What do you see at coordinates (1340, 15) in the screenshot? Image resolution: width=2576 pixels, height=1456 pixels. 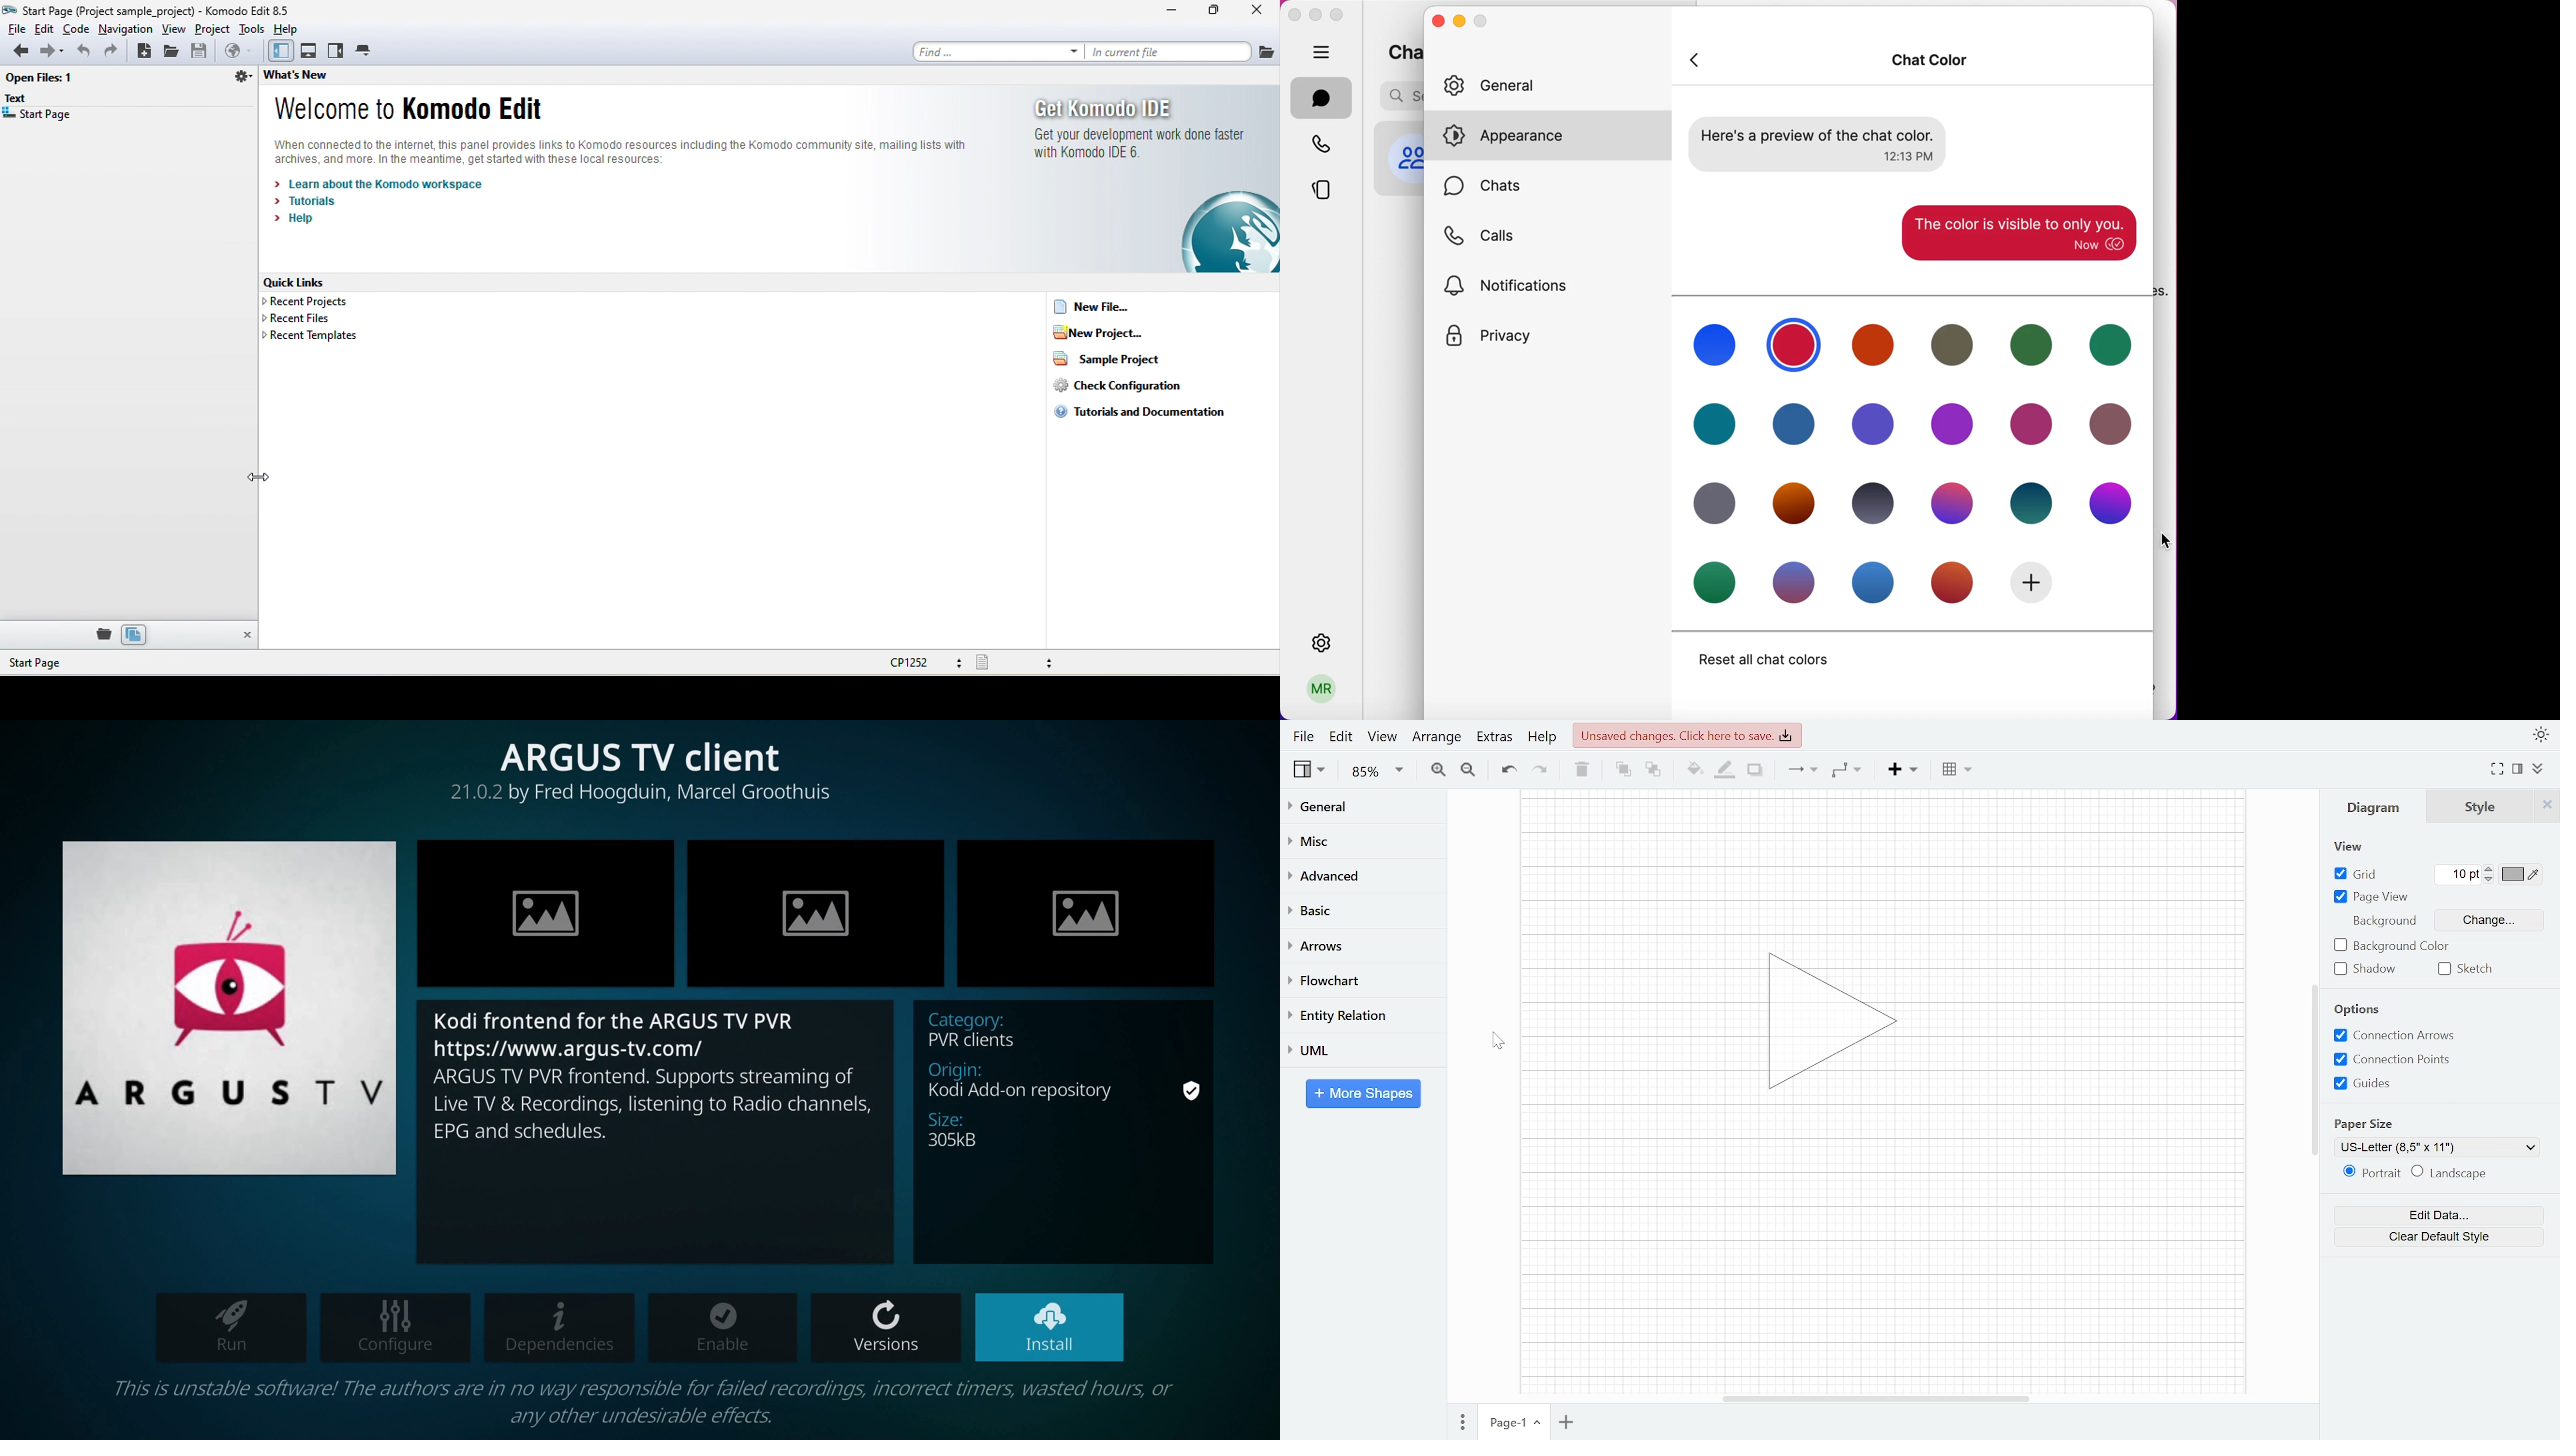 I see `maximize` at bounding box center [1340, 15].